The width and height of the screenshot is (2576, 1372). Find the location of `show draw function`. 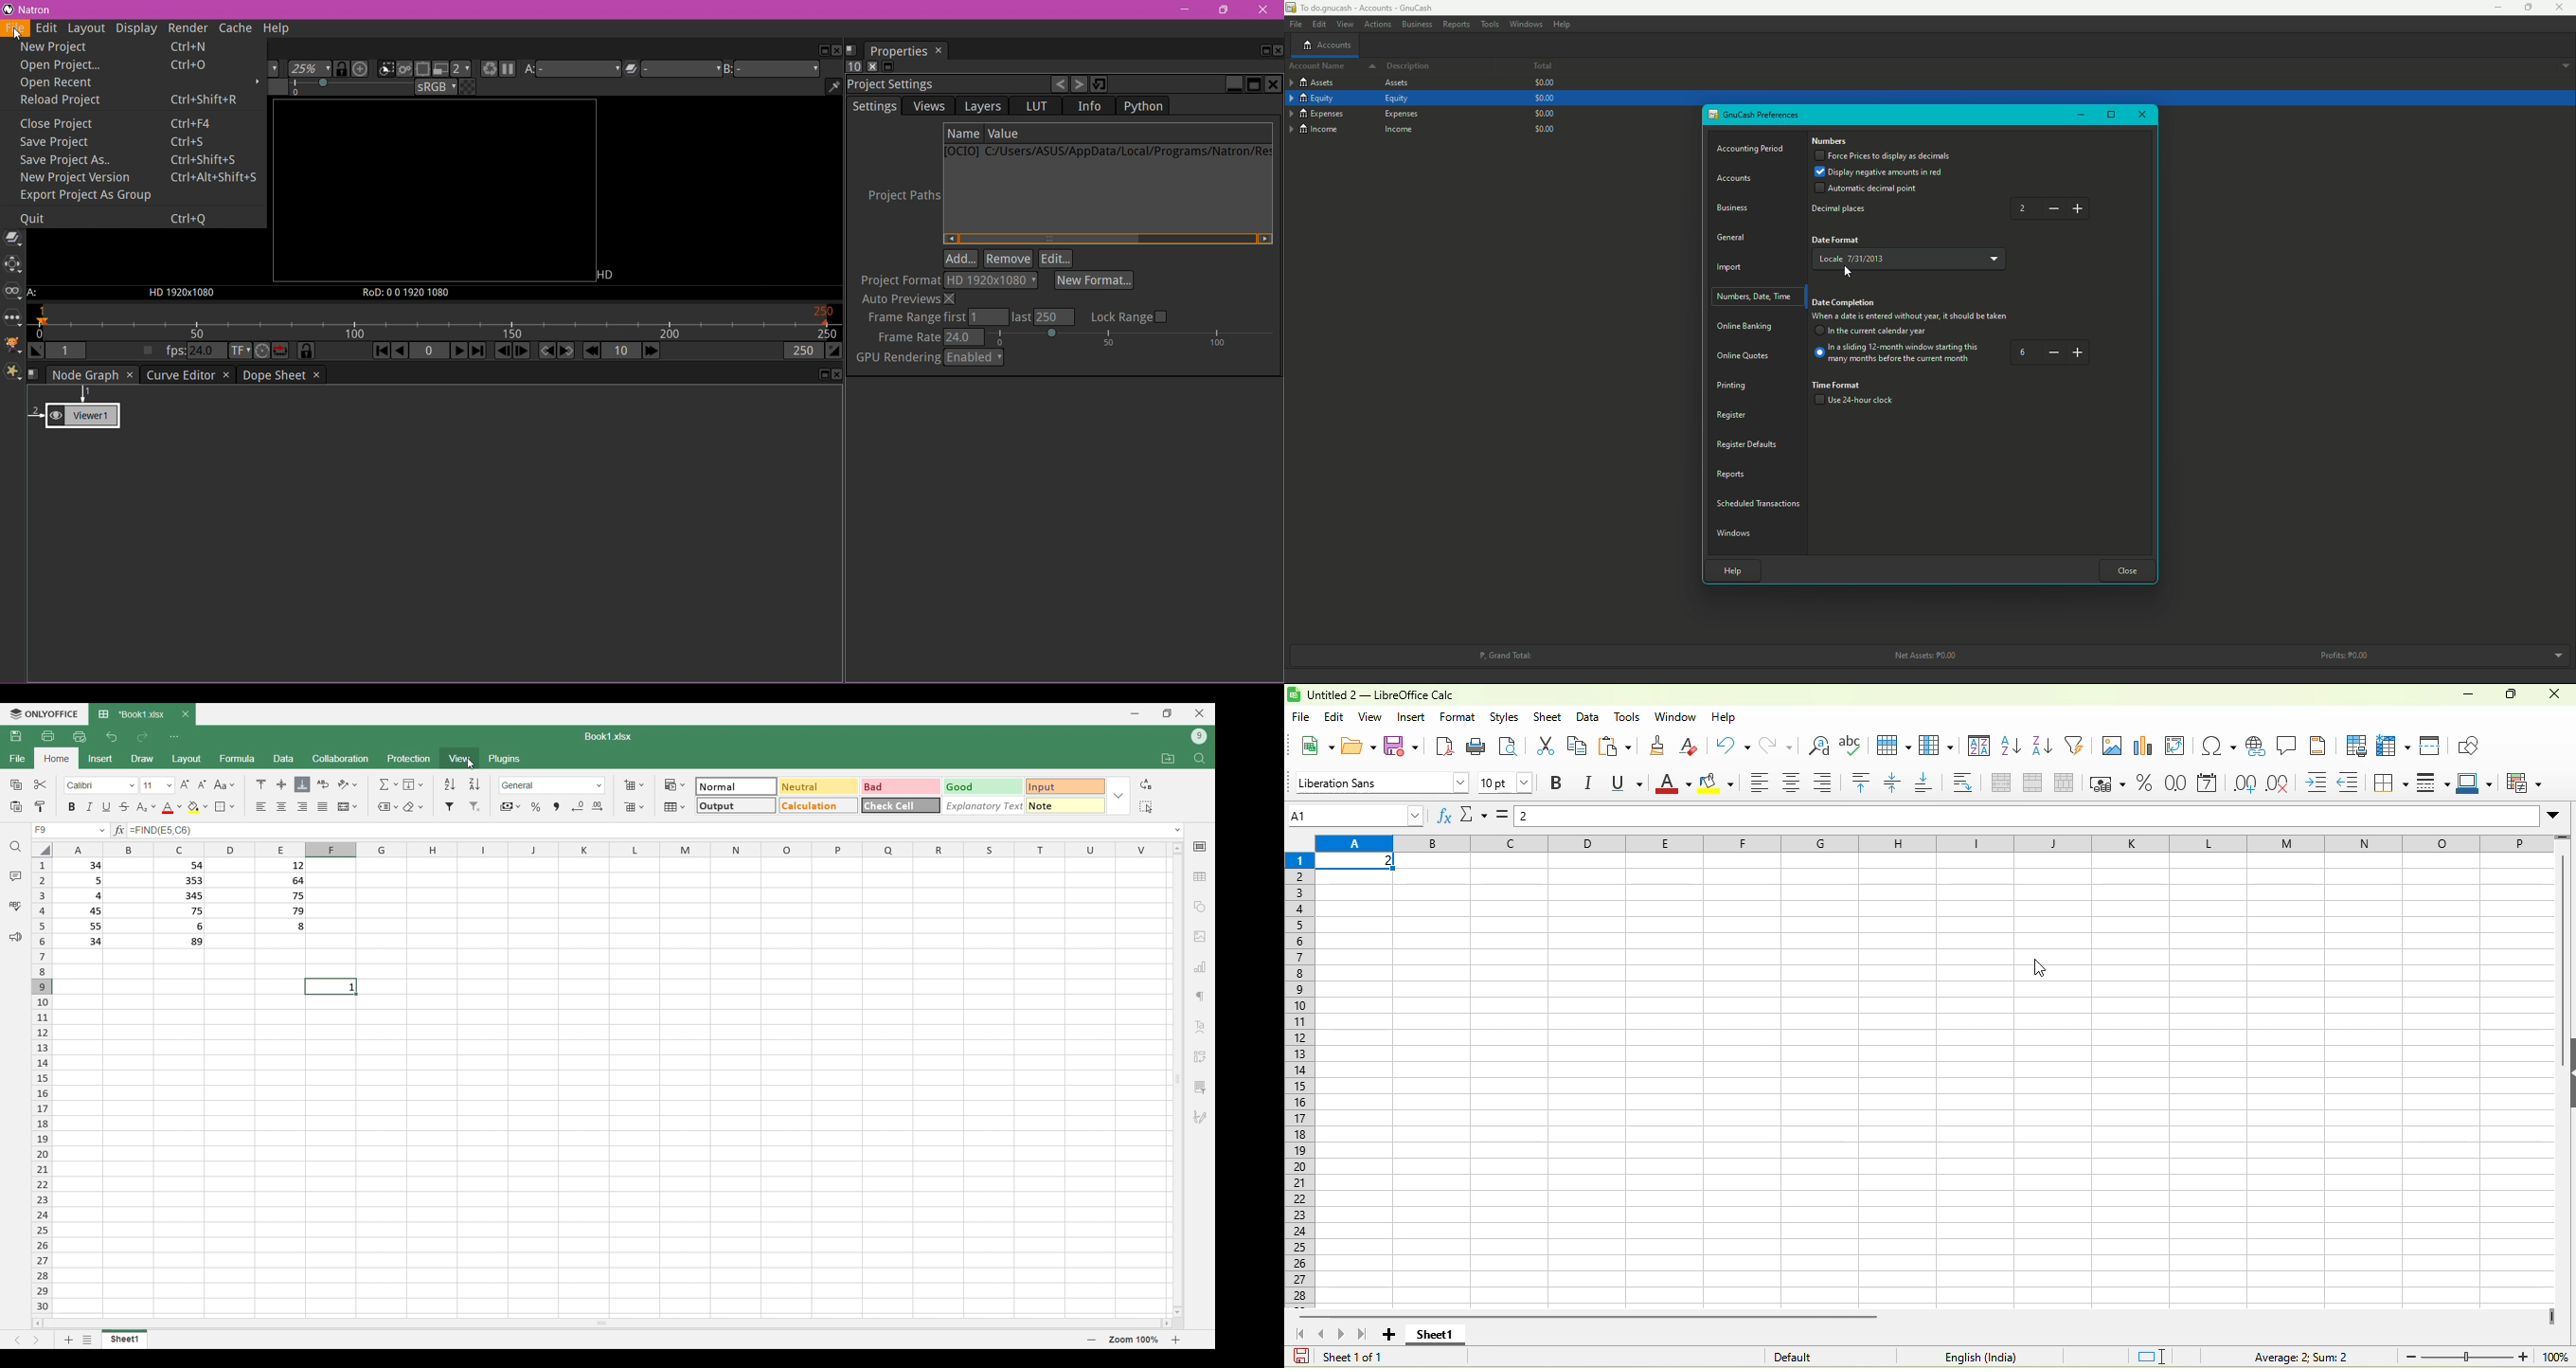

show draw function is located at coordinates (2478, 747).